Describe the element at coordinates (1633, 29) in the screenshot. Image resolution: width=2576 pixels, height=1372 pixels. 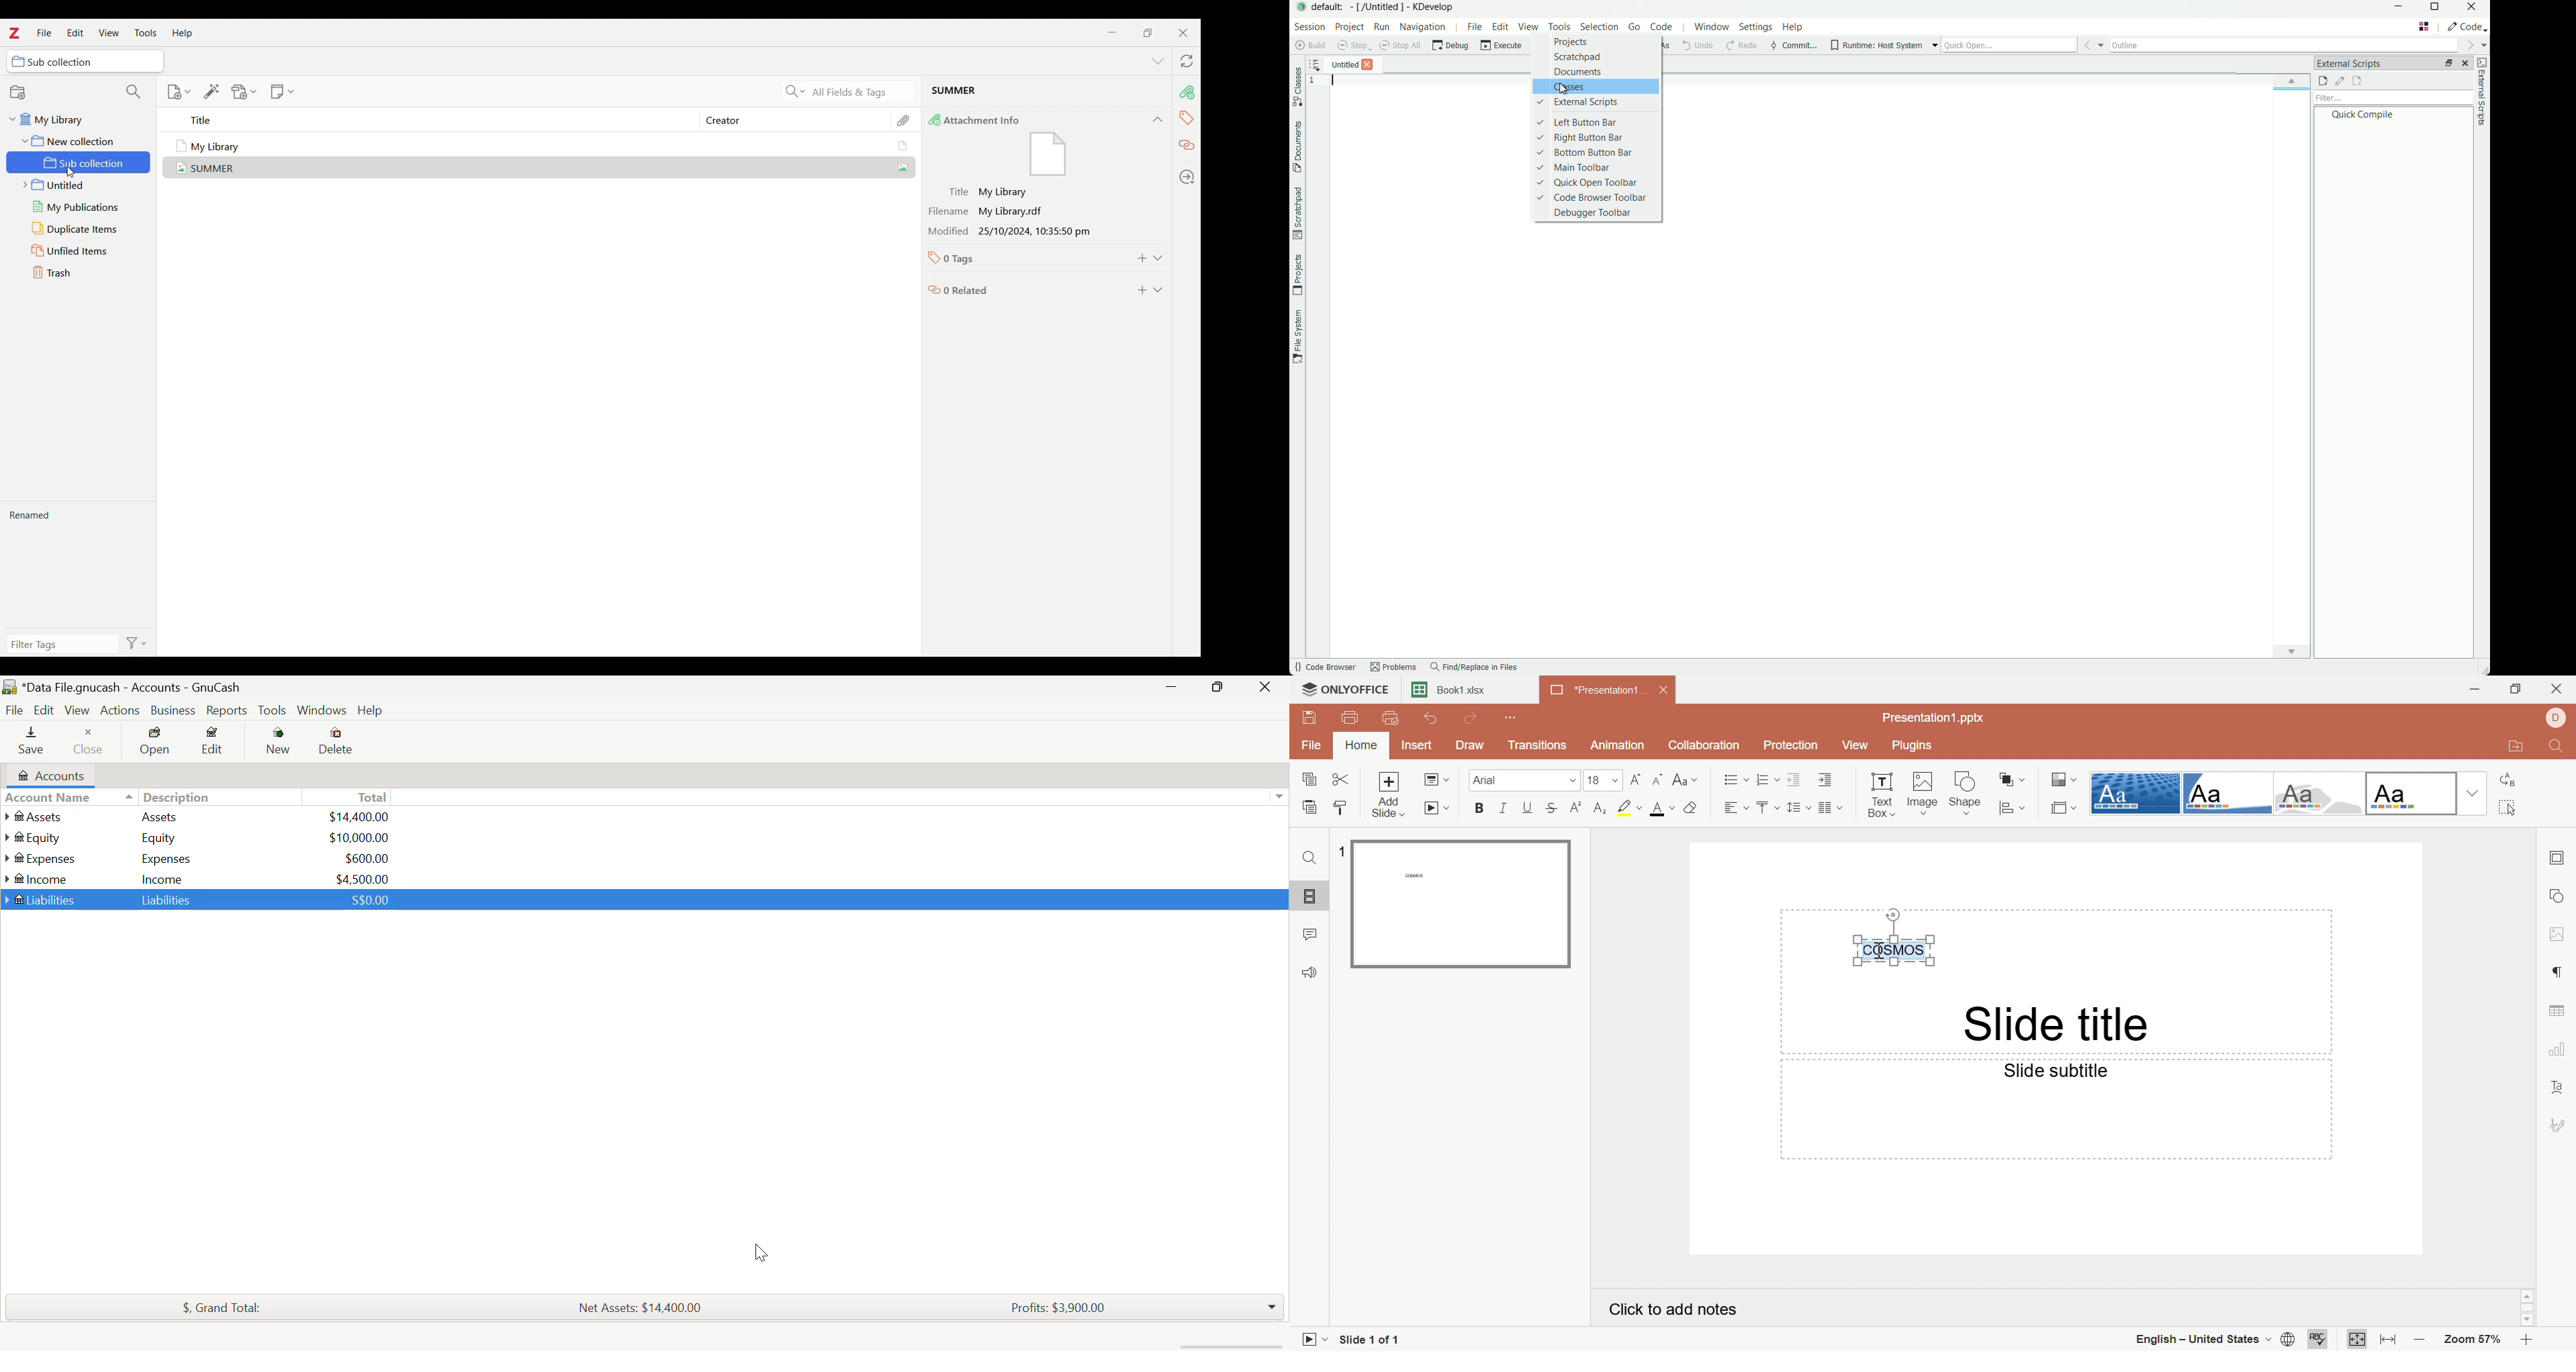
I see `go` at that location.